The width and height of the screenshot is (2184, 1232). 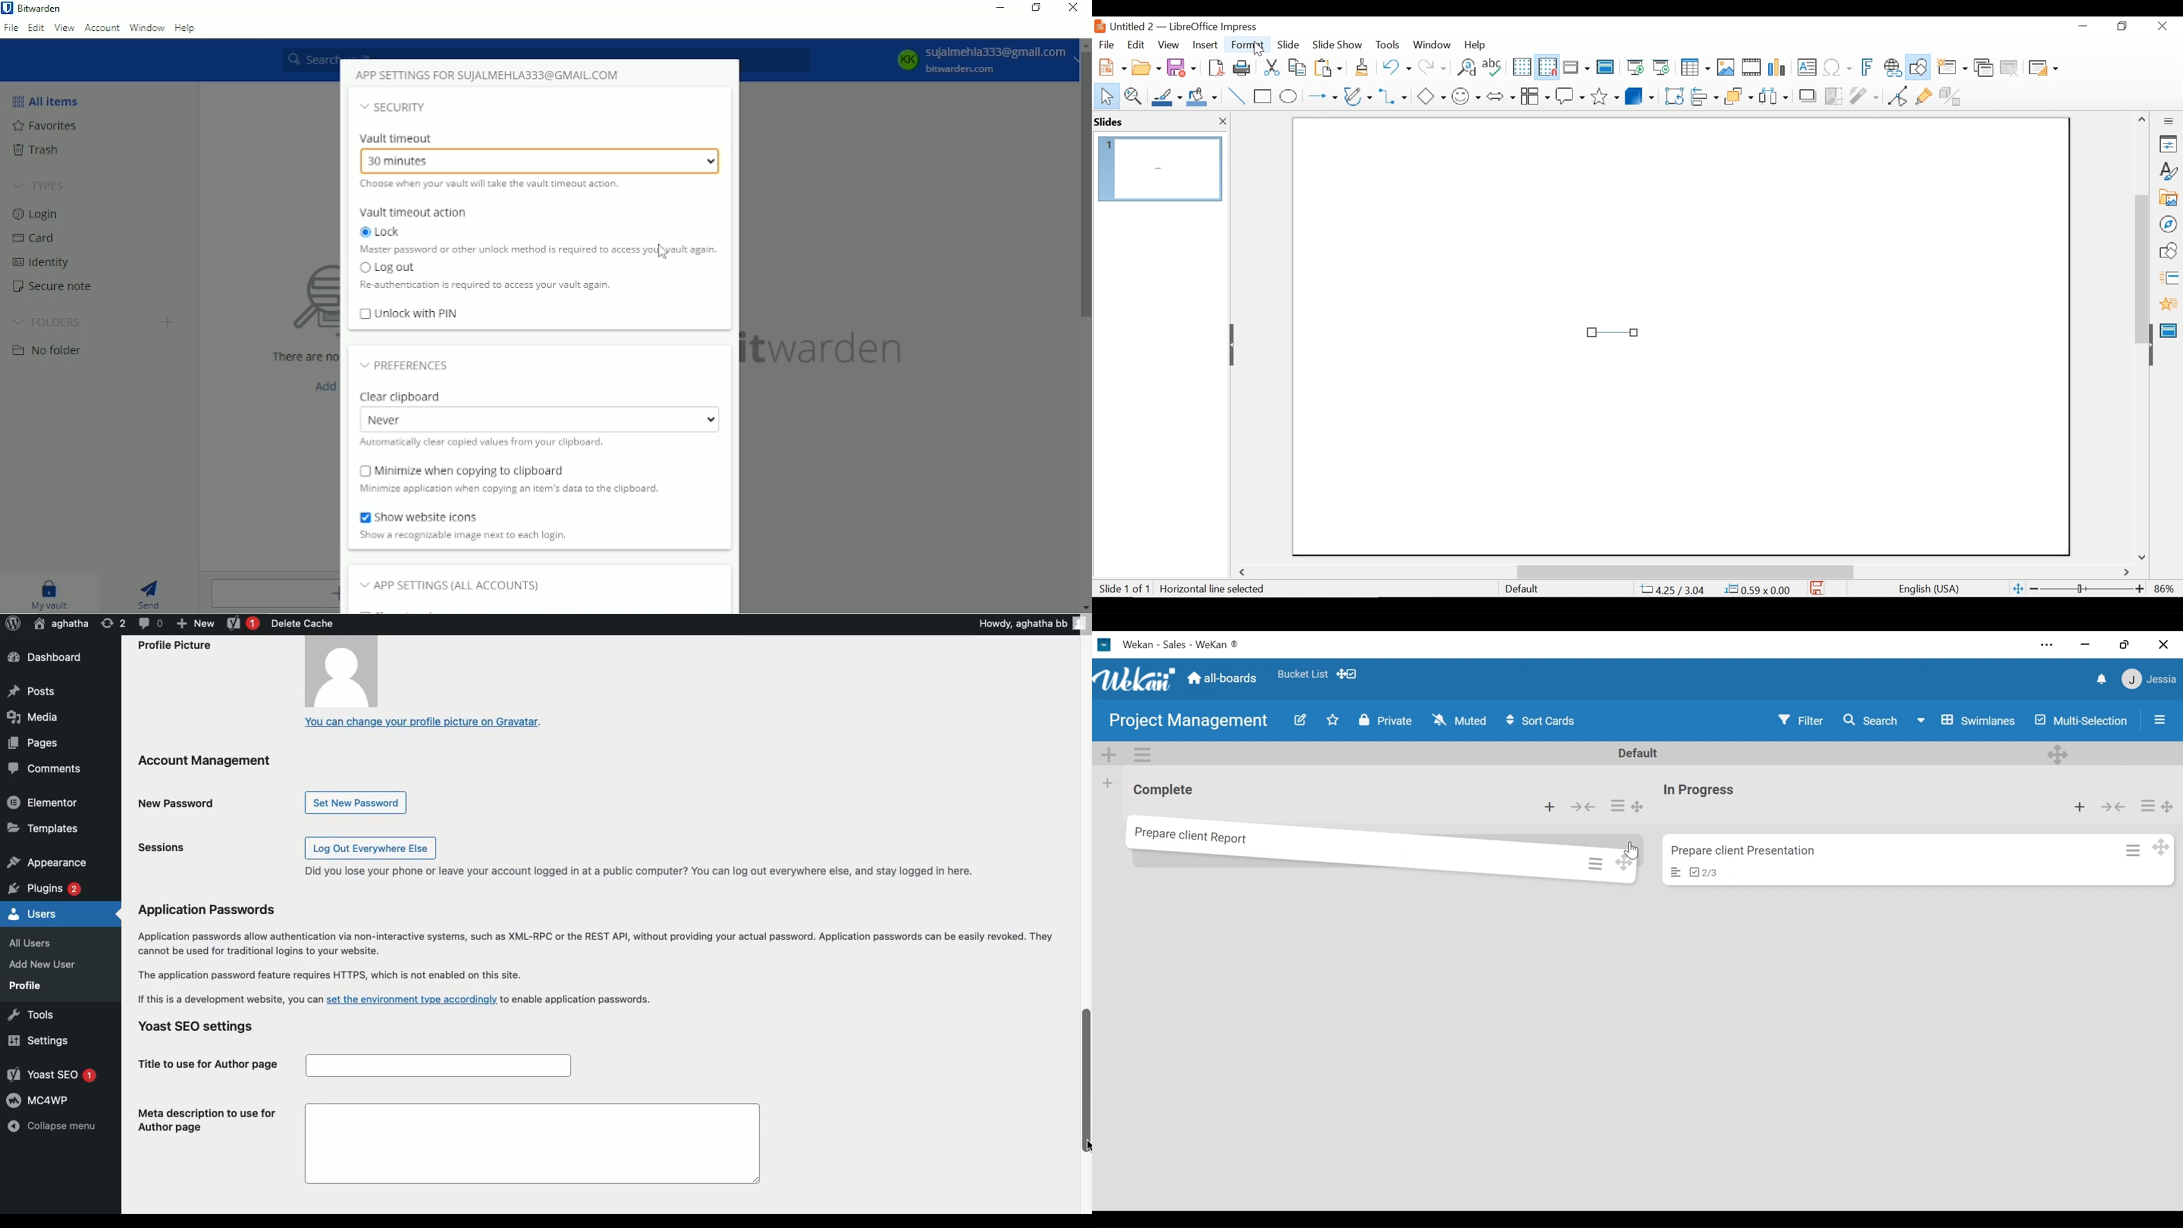 What do you see at coordinates (1431, 66) in the screenshot?
I see `Redo` at bounding box center [1431, 66].